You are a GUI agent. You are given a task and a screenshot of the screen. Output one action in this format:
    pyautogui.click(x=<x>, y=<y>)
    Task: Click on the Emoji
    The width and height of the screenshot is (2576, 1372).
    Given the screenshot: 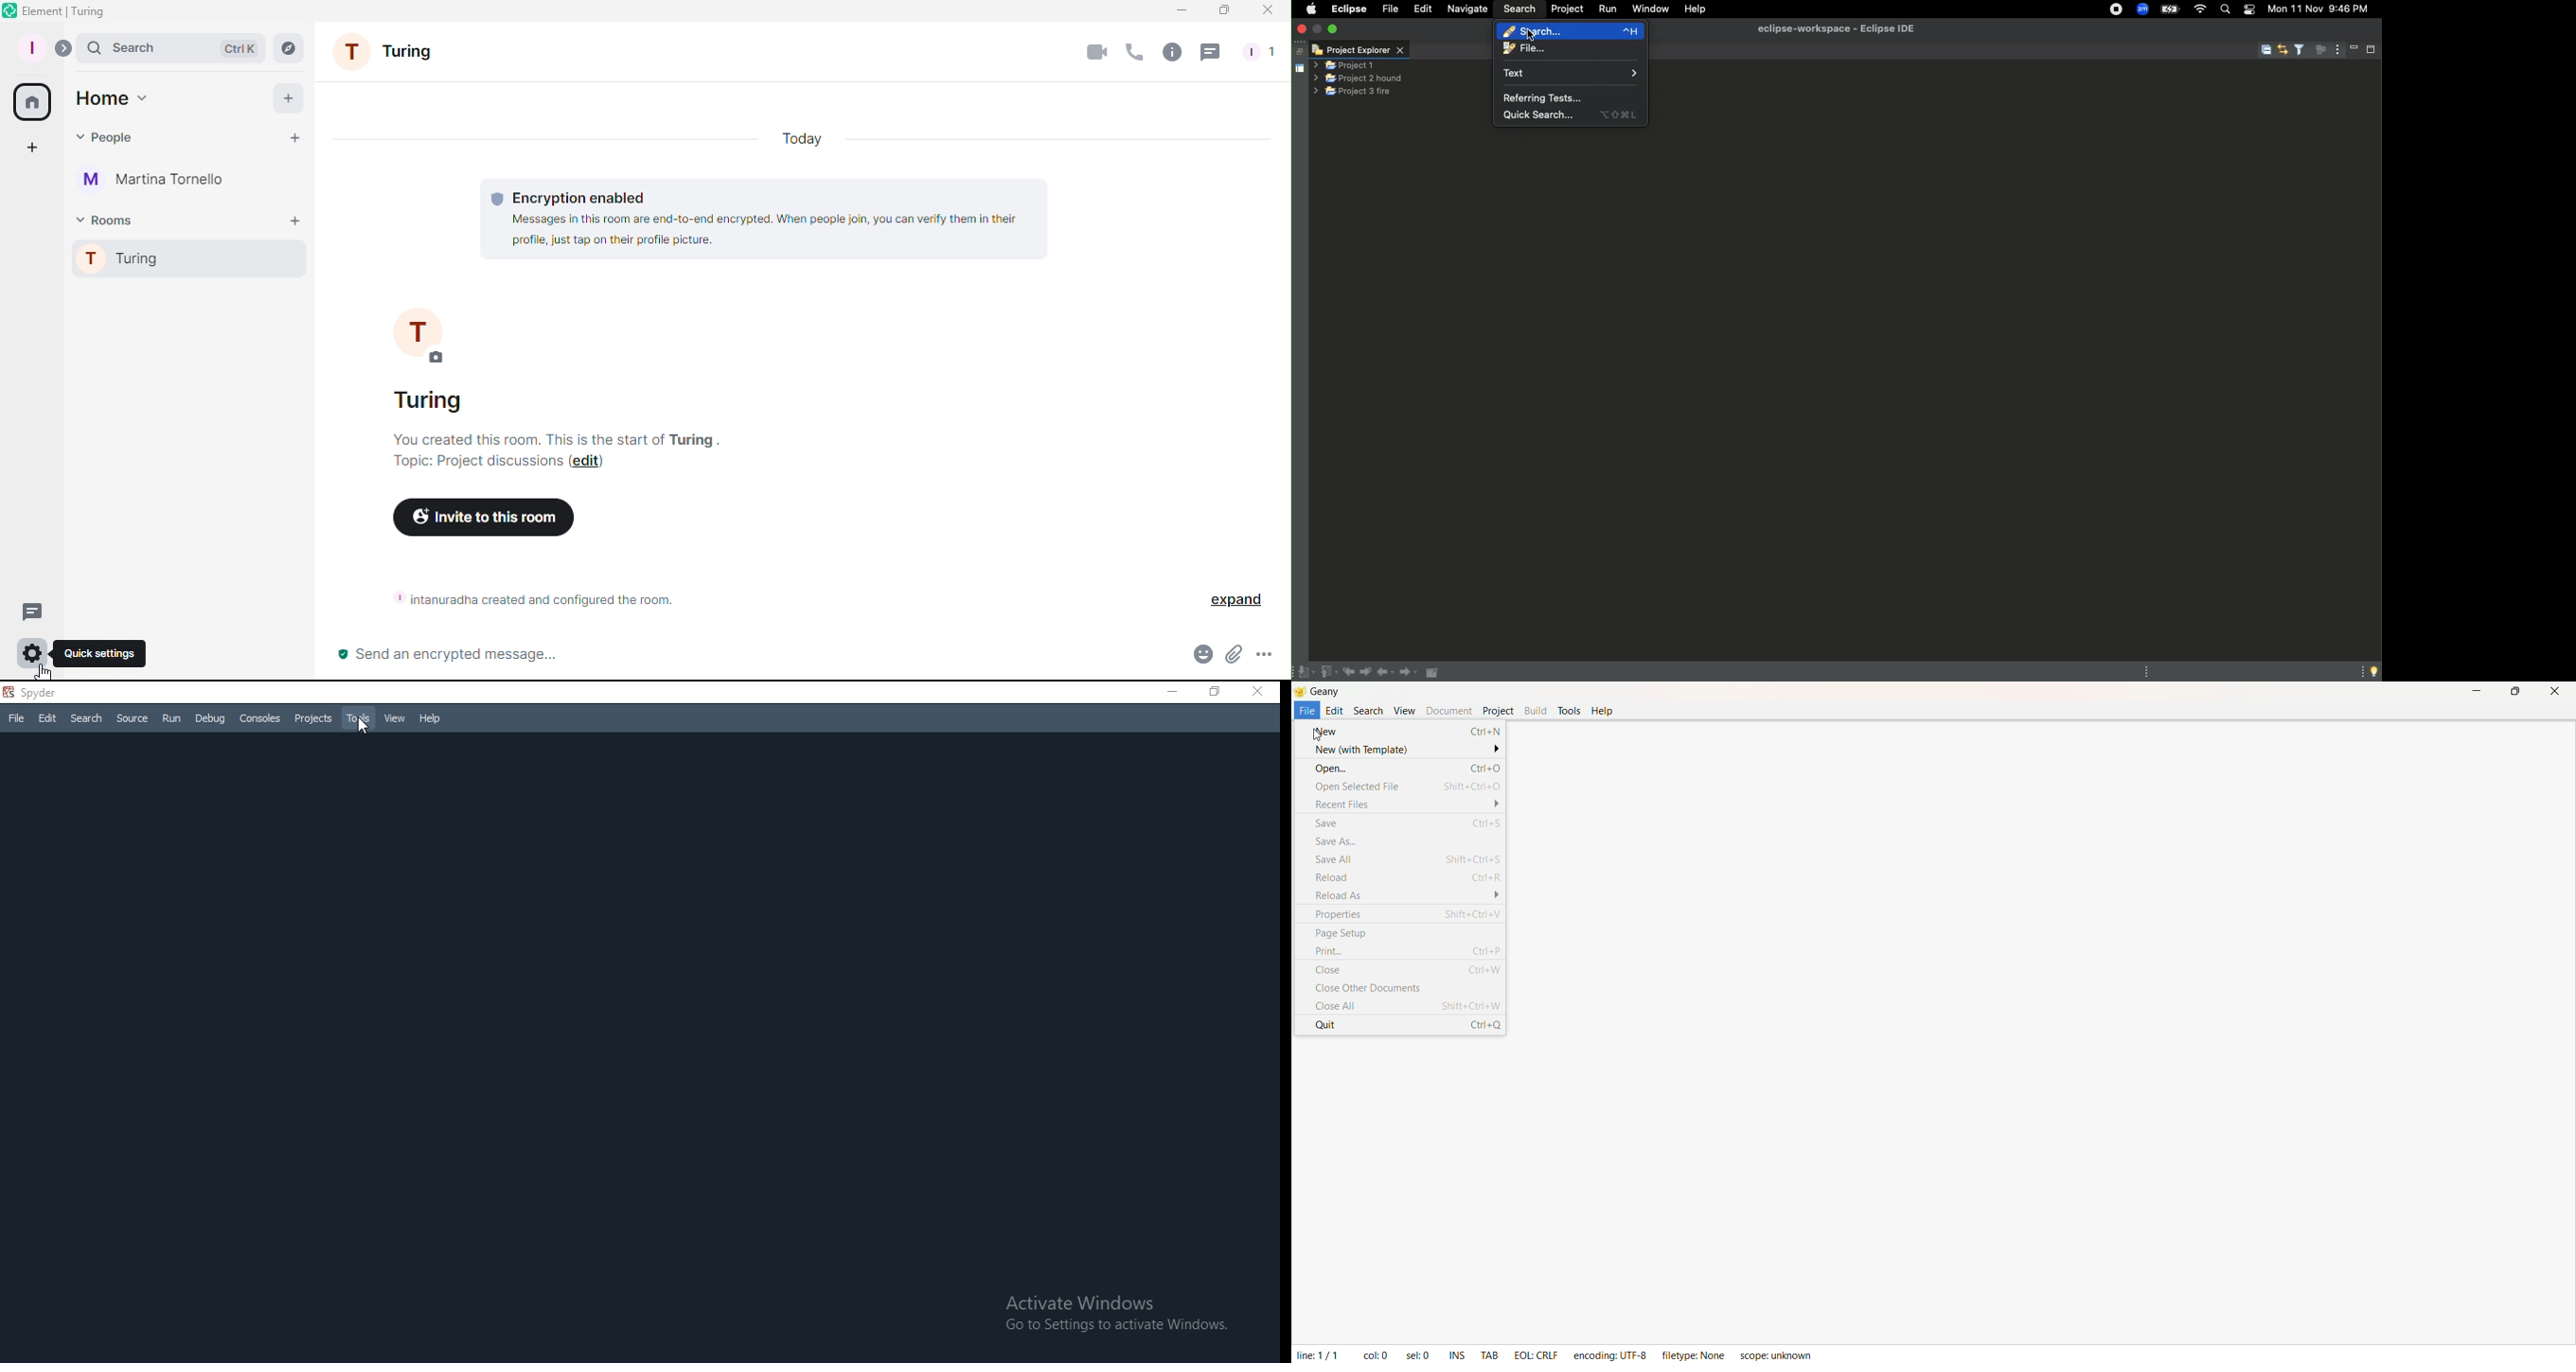 What is the action you would take?
    pyautogui.click(x=1199, y=658)
    